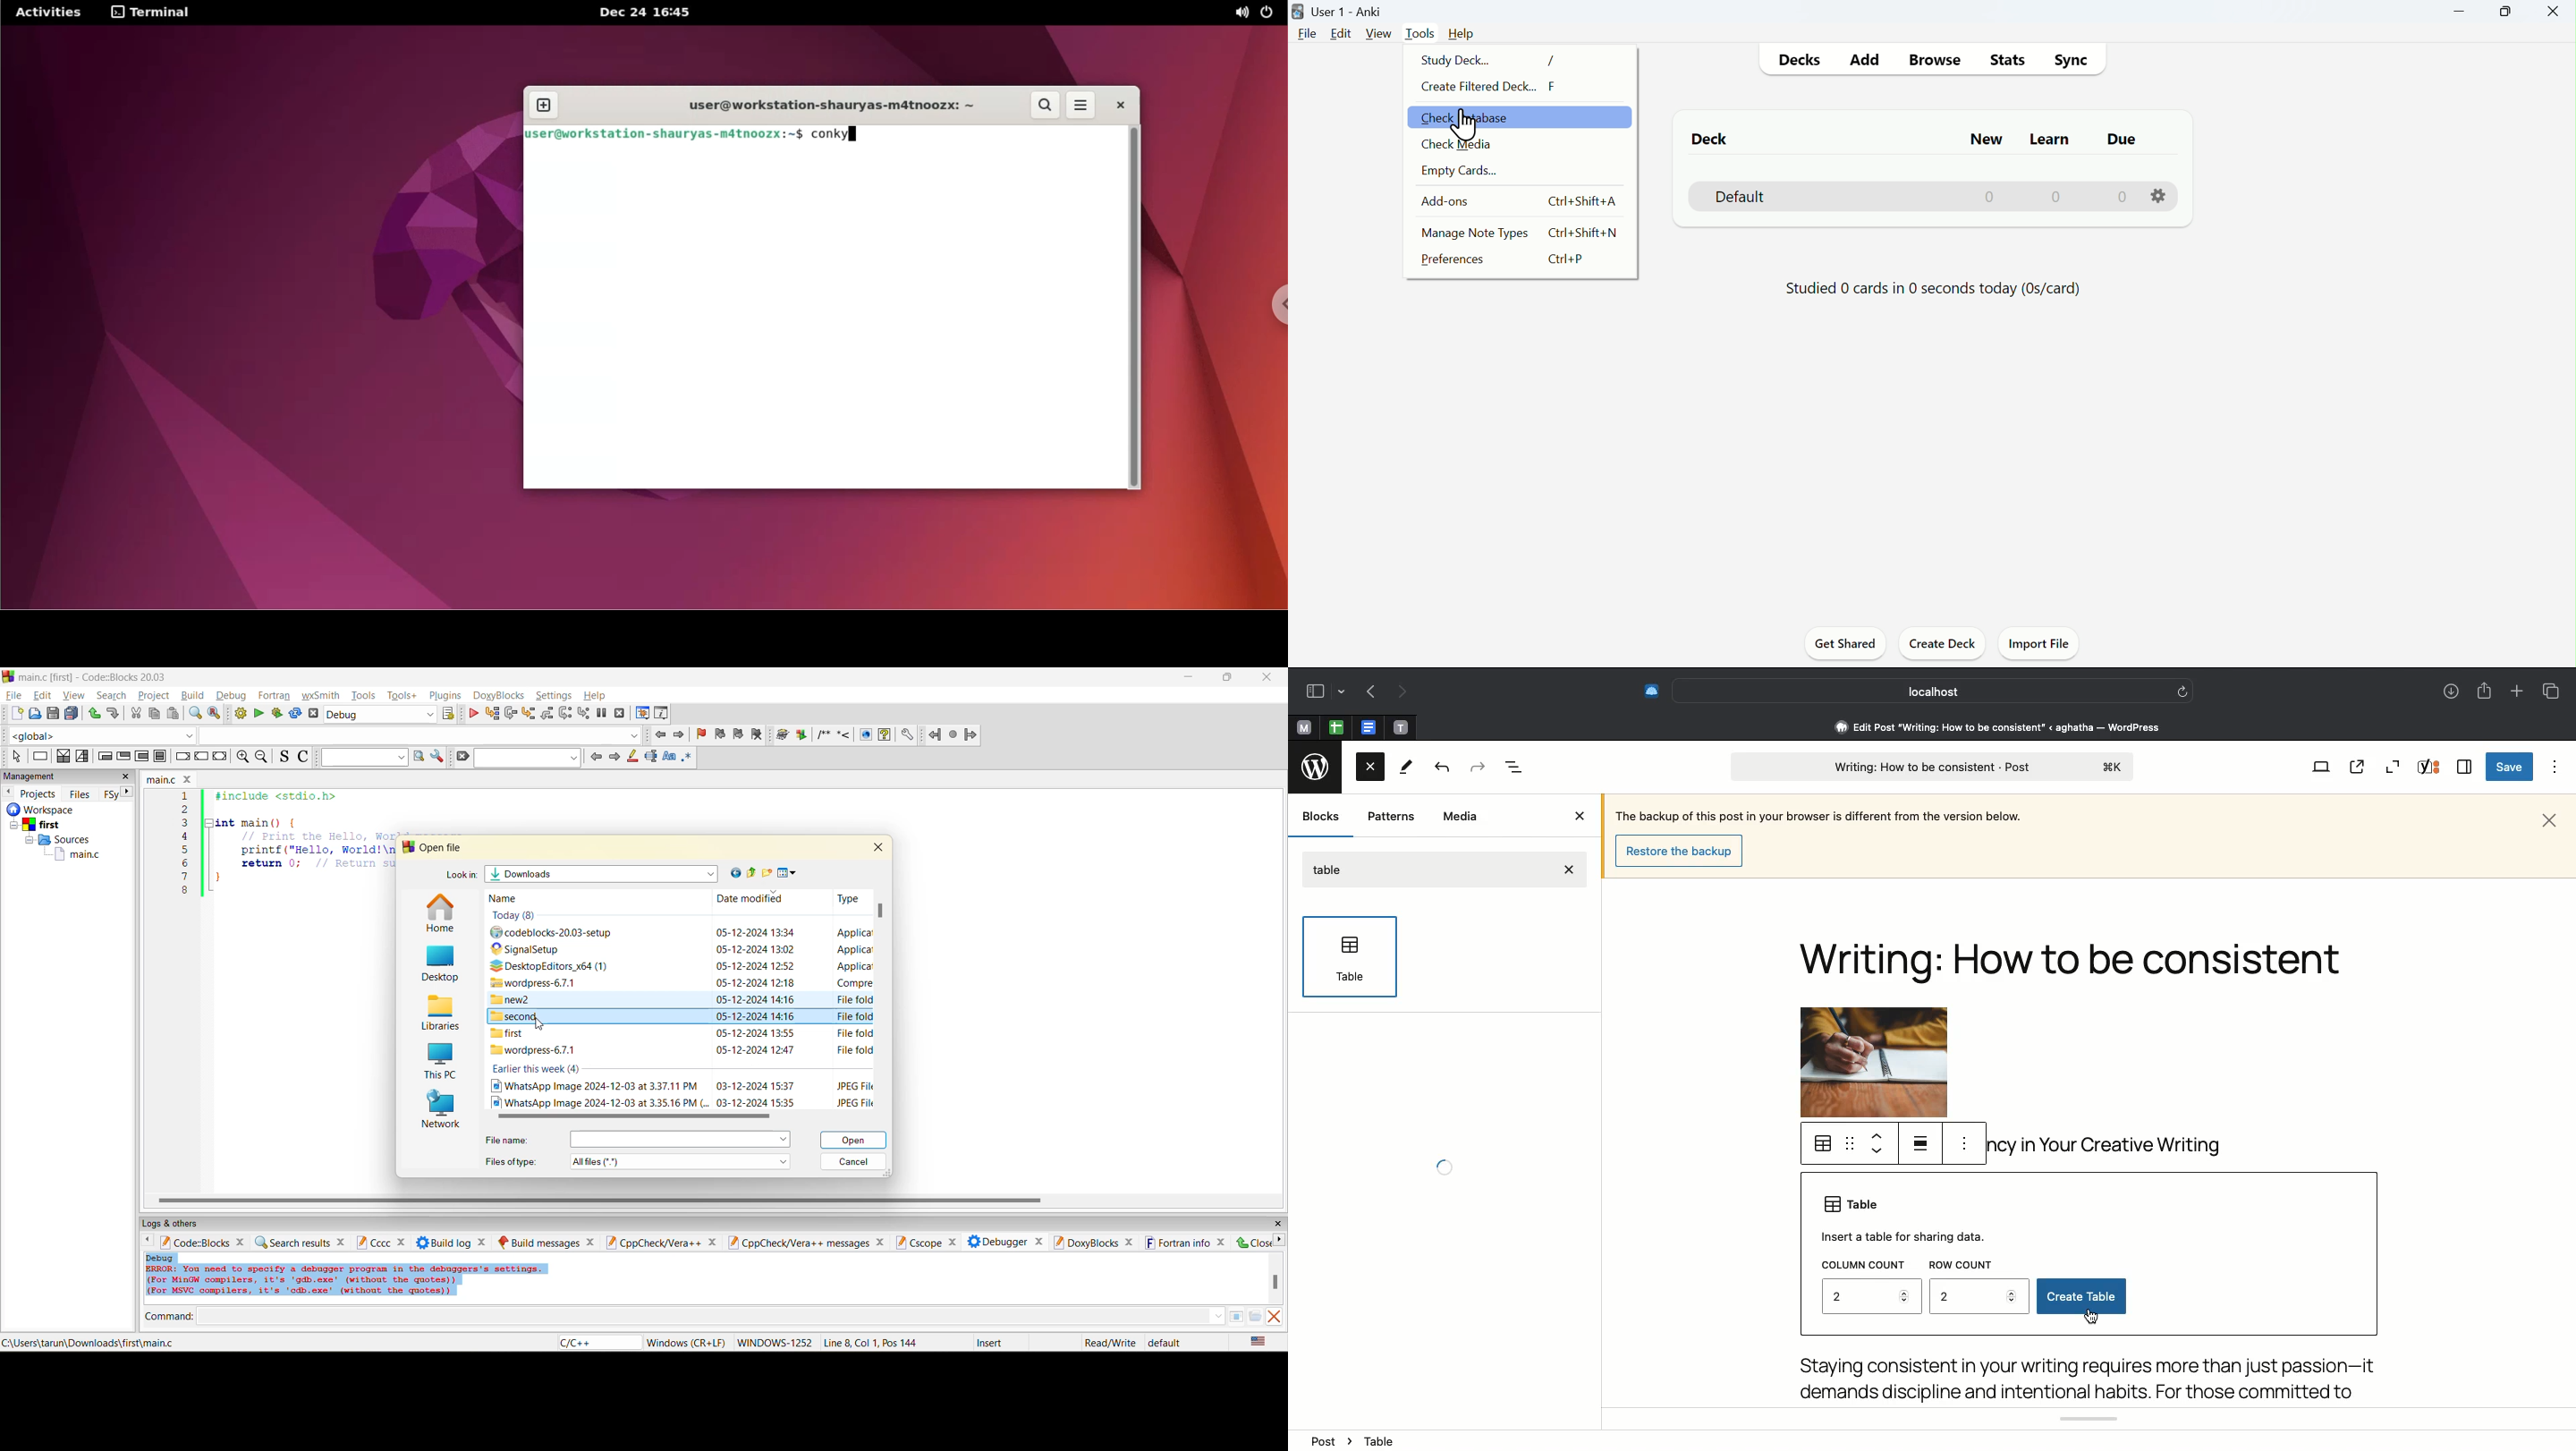 Image resolution: width=2576 pixels, height=1456 pixels. I want to click on Default, so click(1911, 197).